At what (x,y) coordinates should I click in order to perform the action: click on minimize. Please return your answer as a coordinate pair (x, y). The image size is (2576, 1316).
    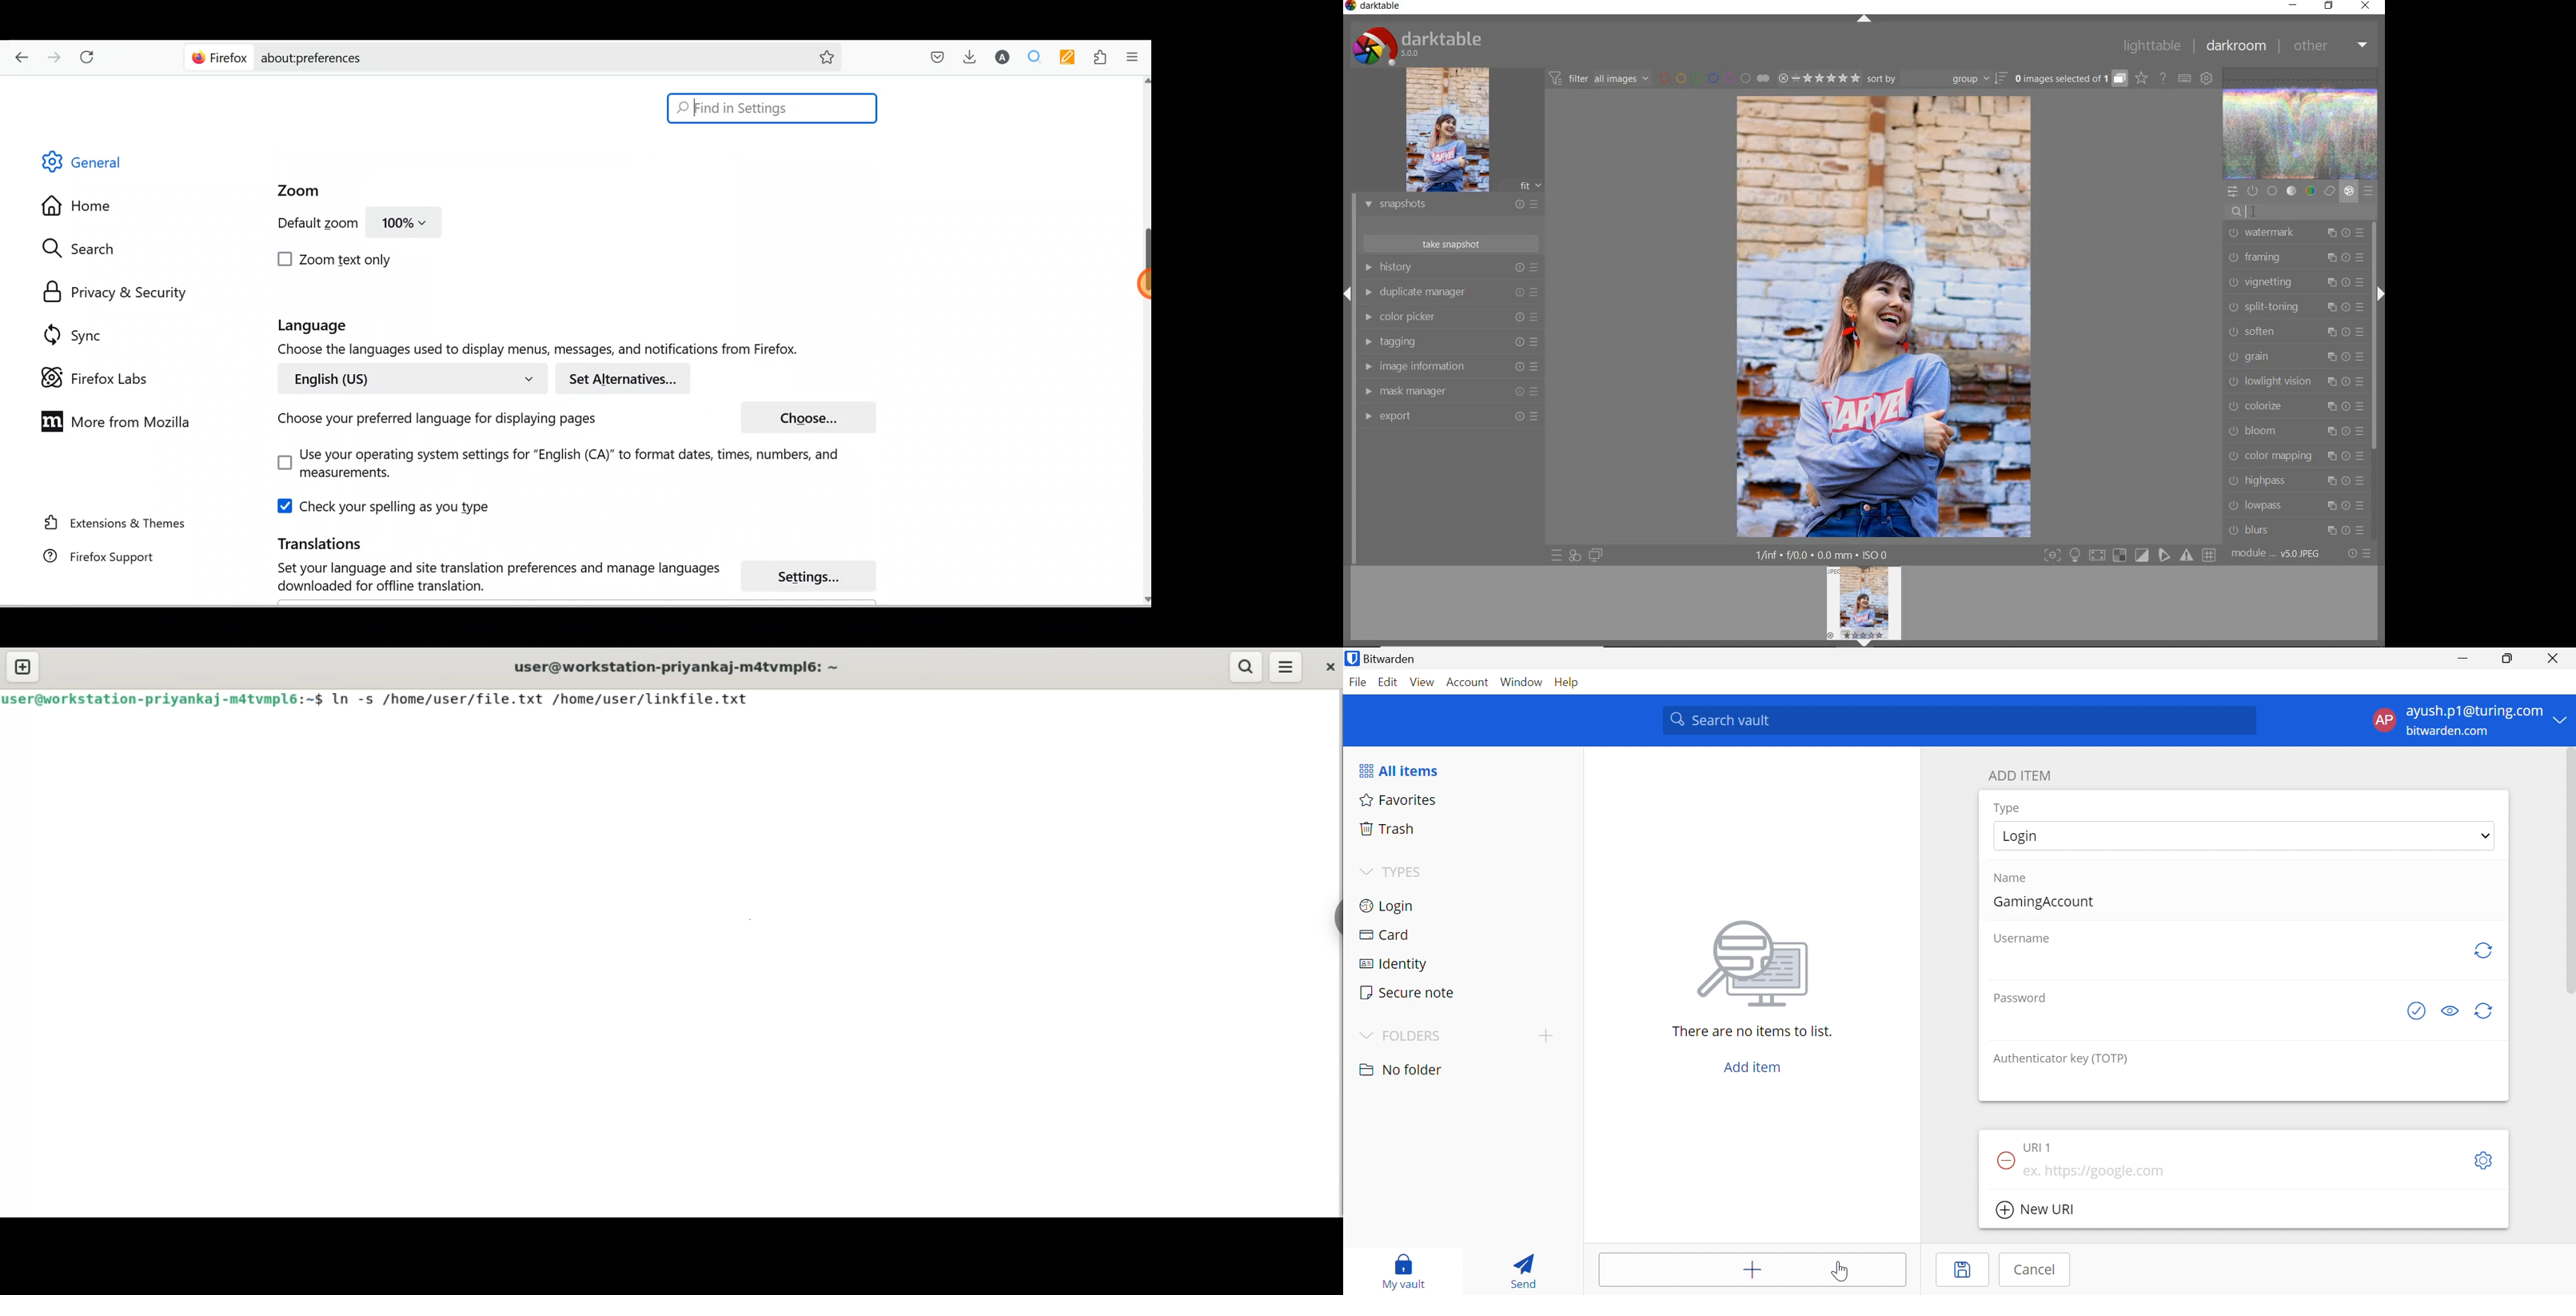
    Looking at the image, I should click on (2294, 6).